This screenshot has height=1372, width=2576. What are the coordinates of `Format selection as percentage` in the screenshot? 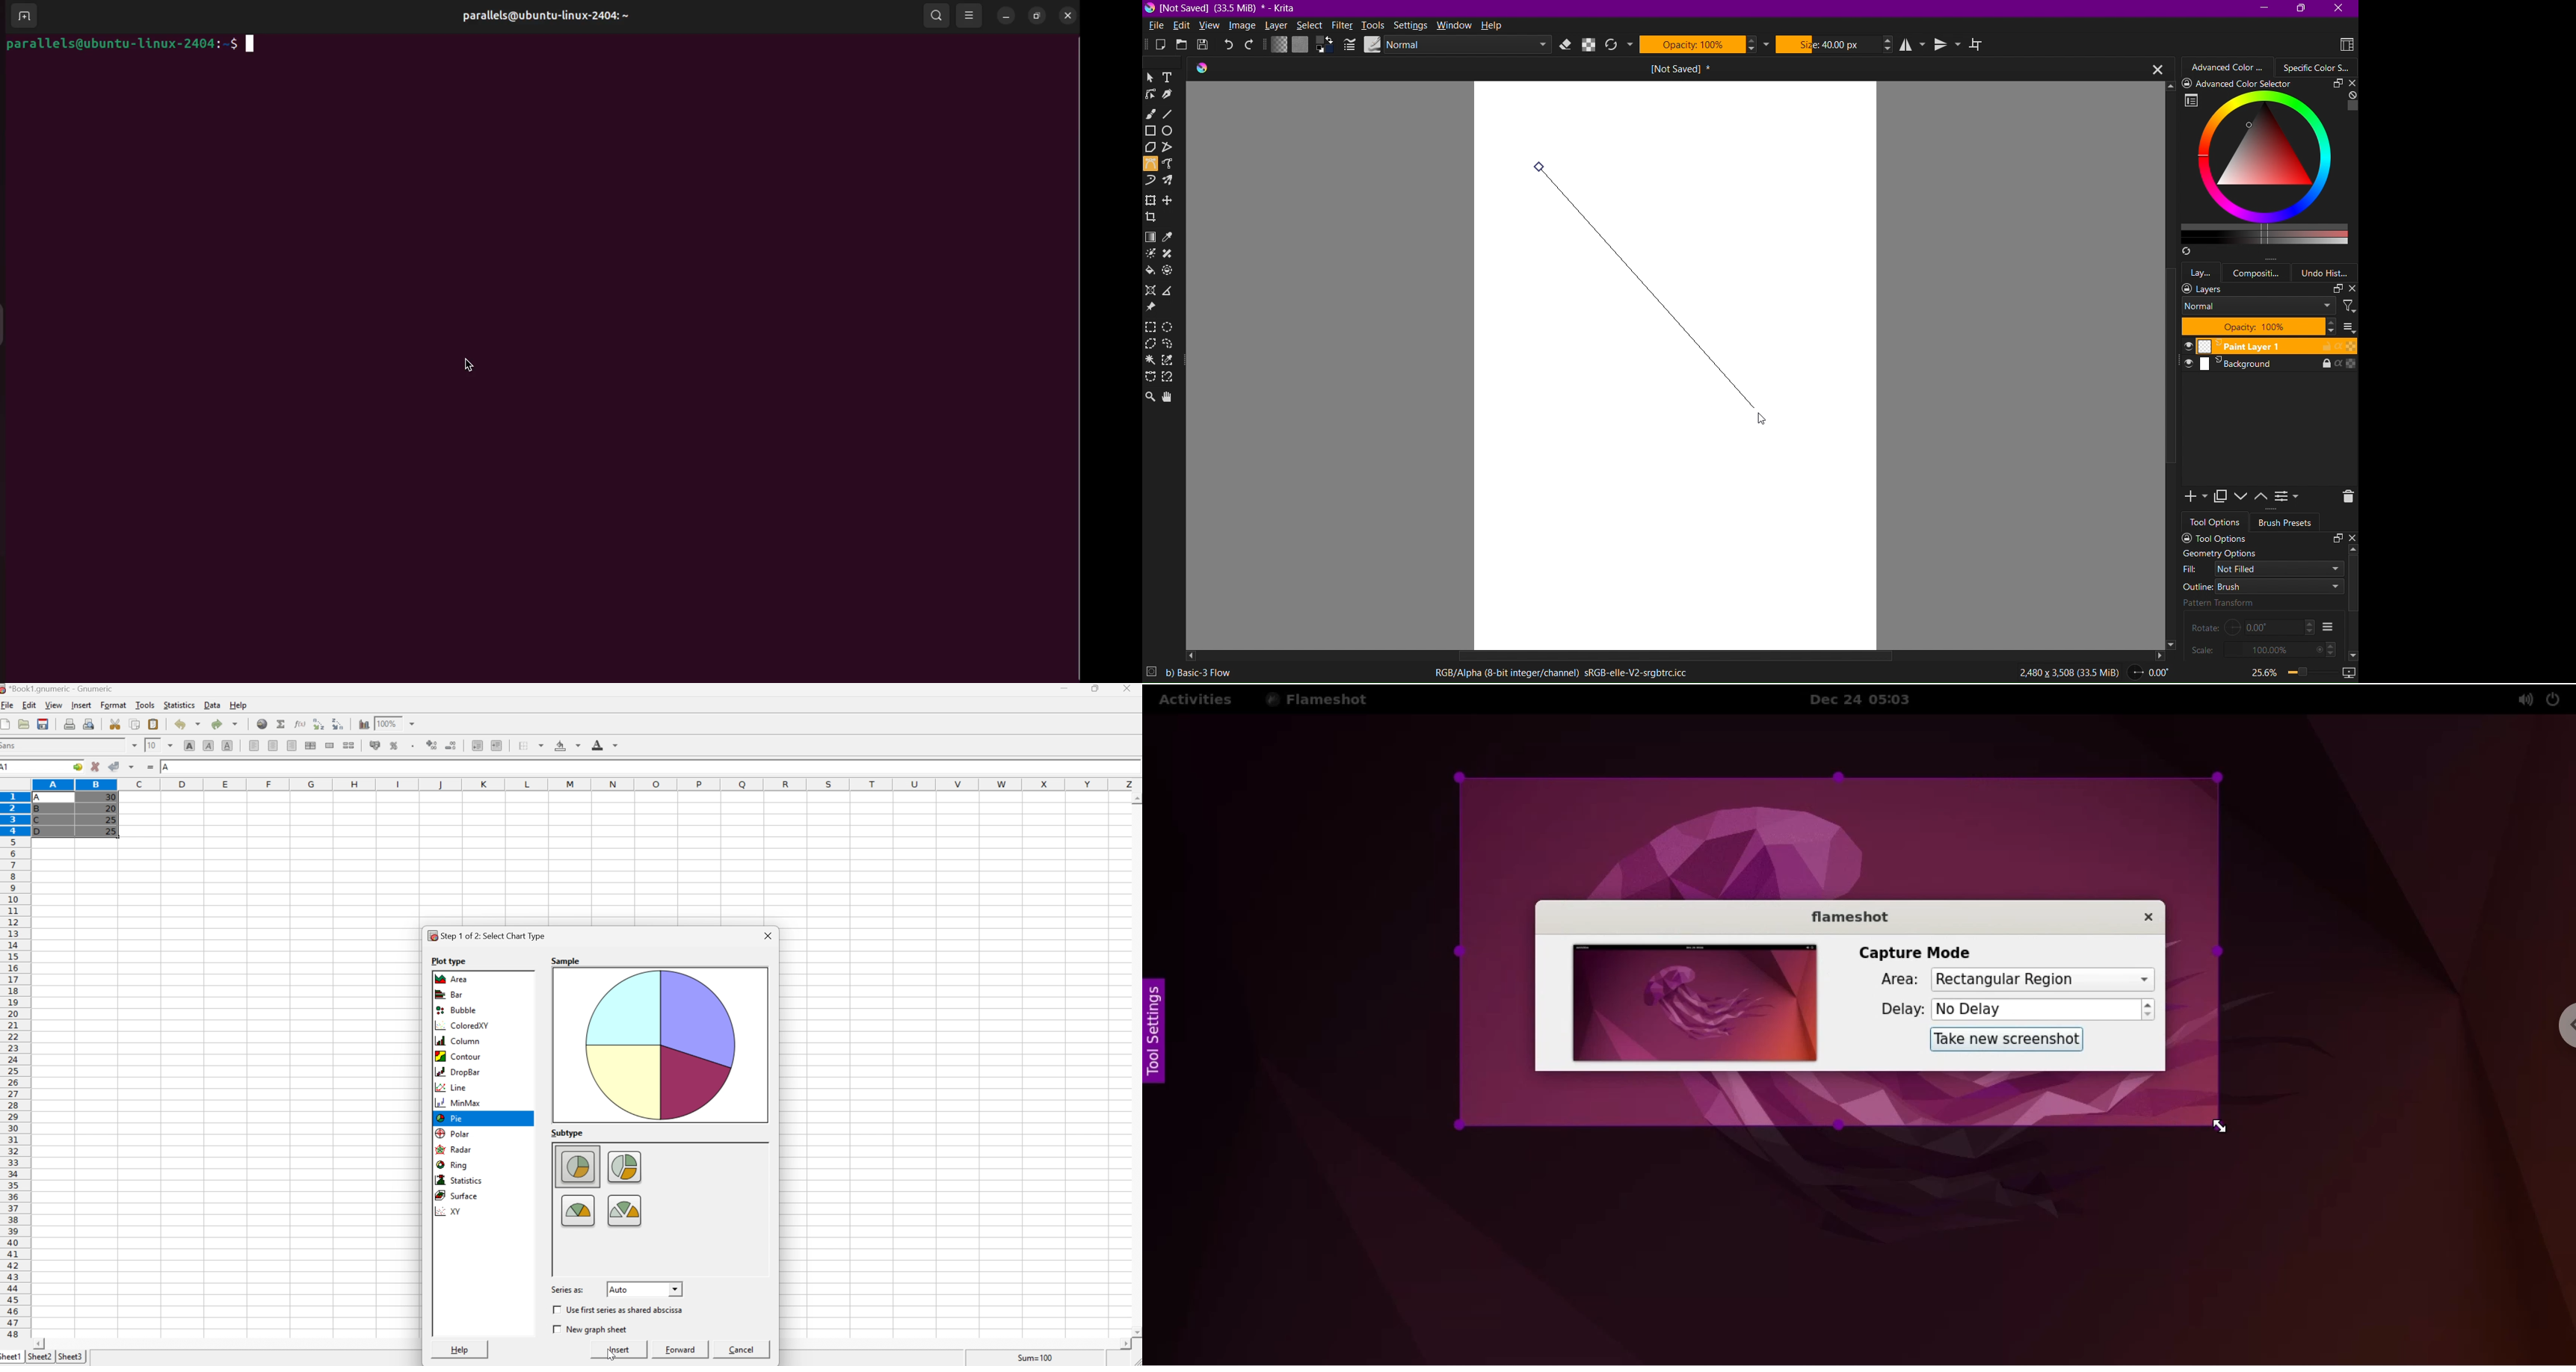 It's located at (395, 748).